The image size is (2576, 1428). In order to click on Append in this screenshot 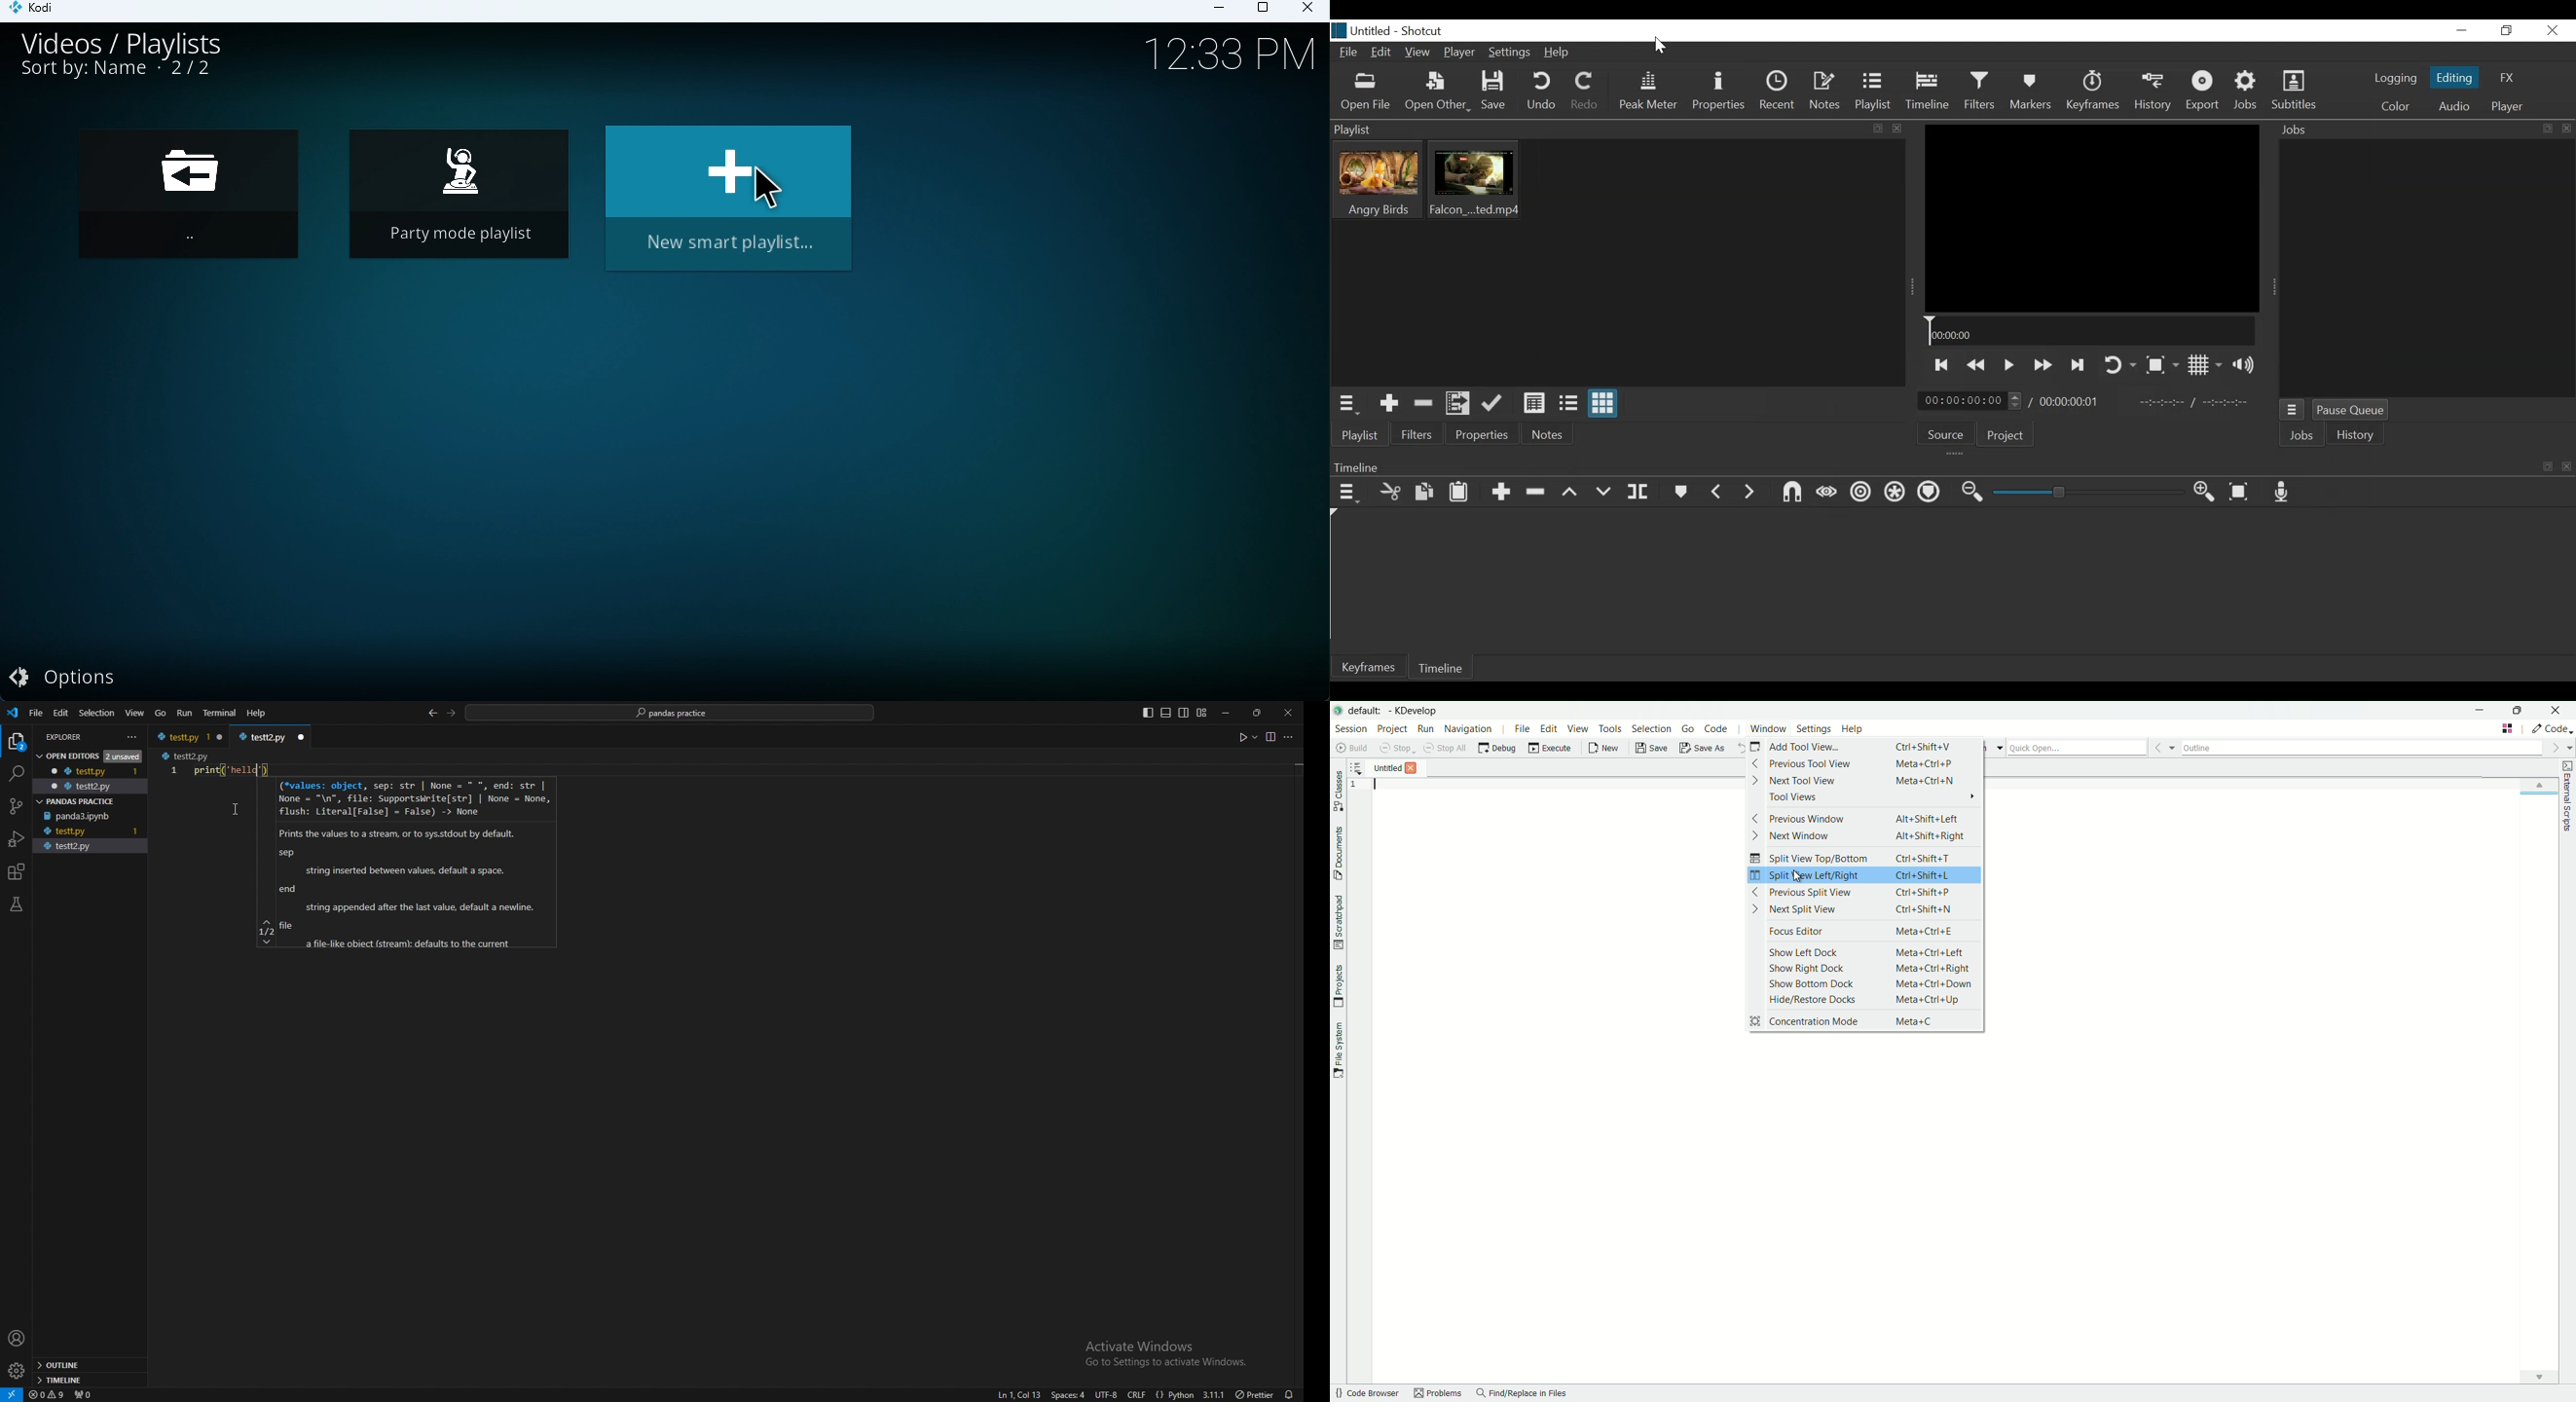, I will do `click(1501, 493)`.